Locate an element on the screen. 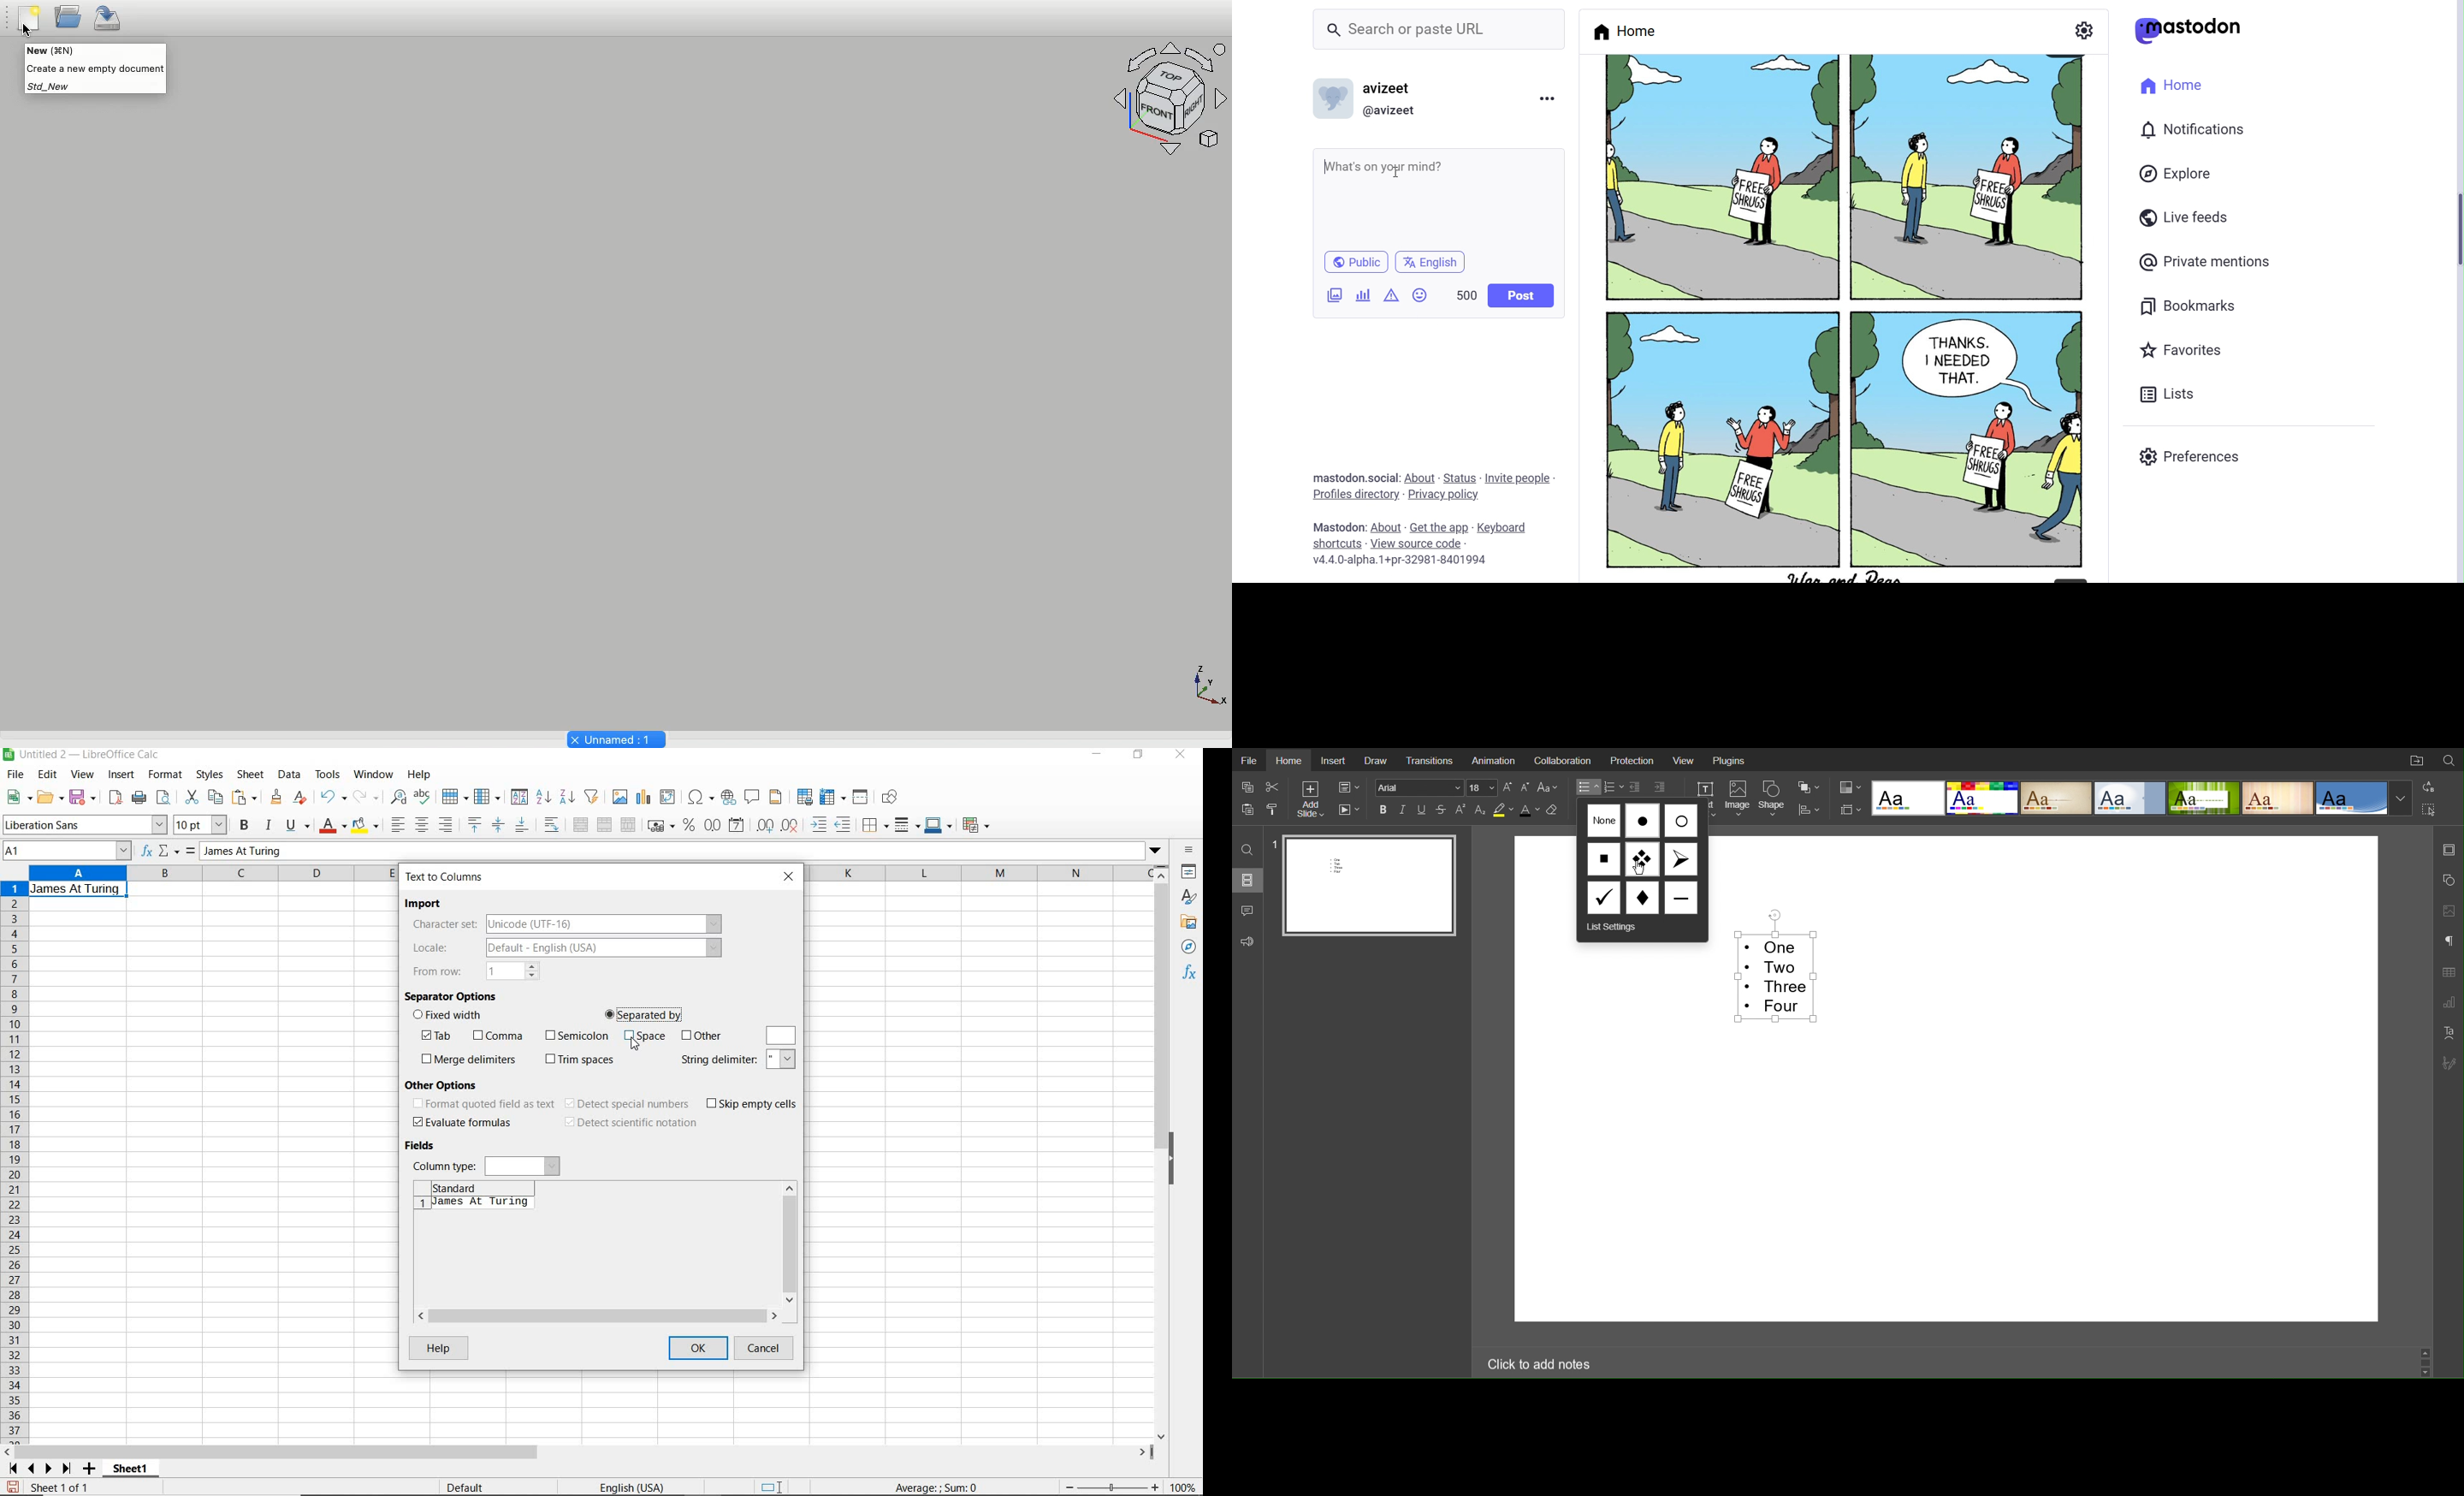 This screenshot has height=1512, width=2464. fixed width is located at coordinates (452, 1016).